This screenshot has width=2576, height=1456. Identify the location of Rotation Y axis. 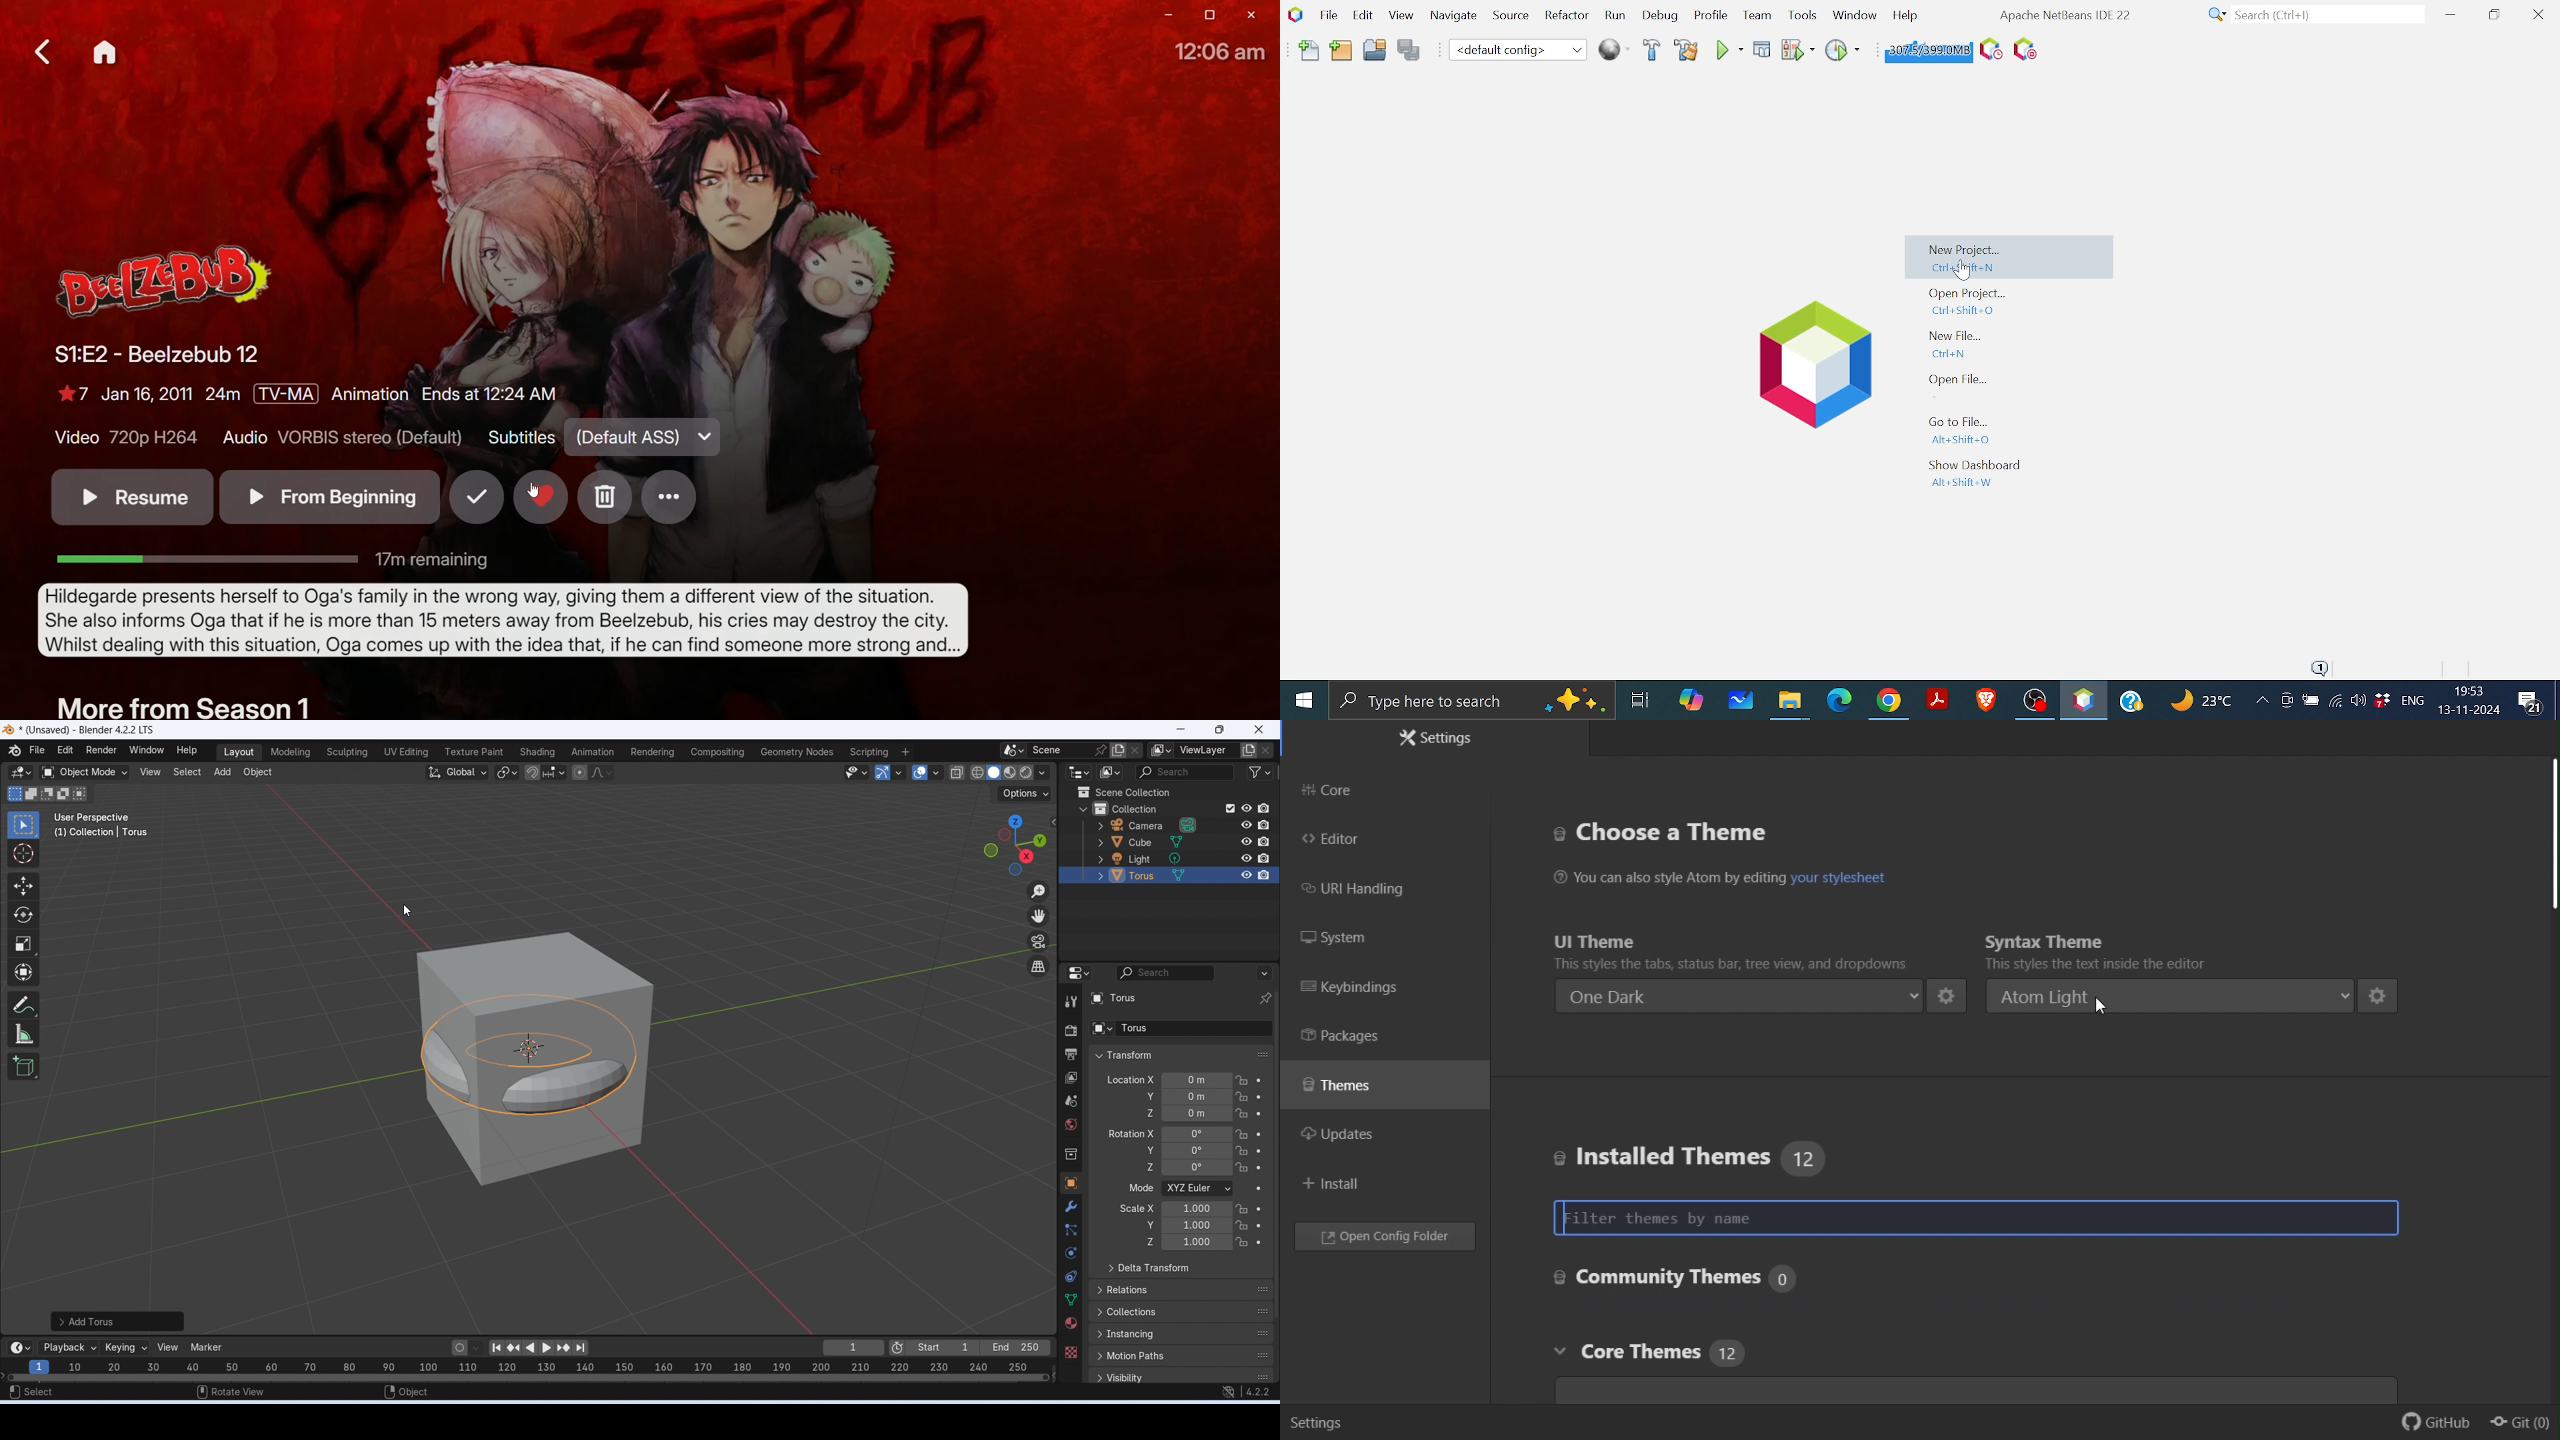
(1149, 1151).